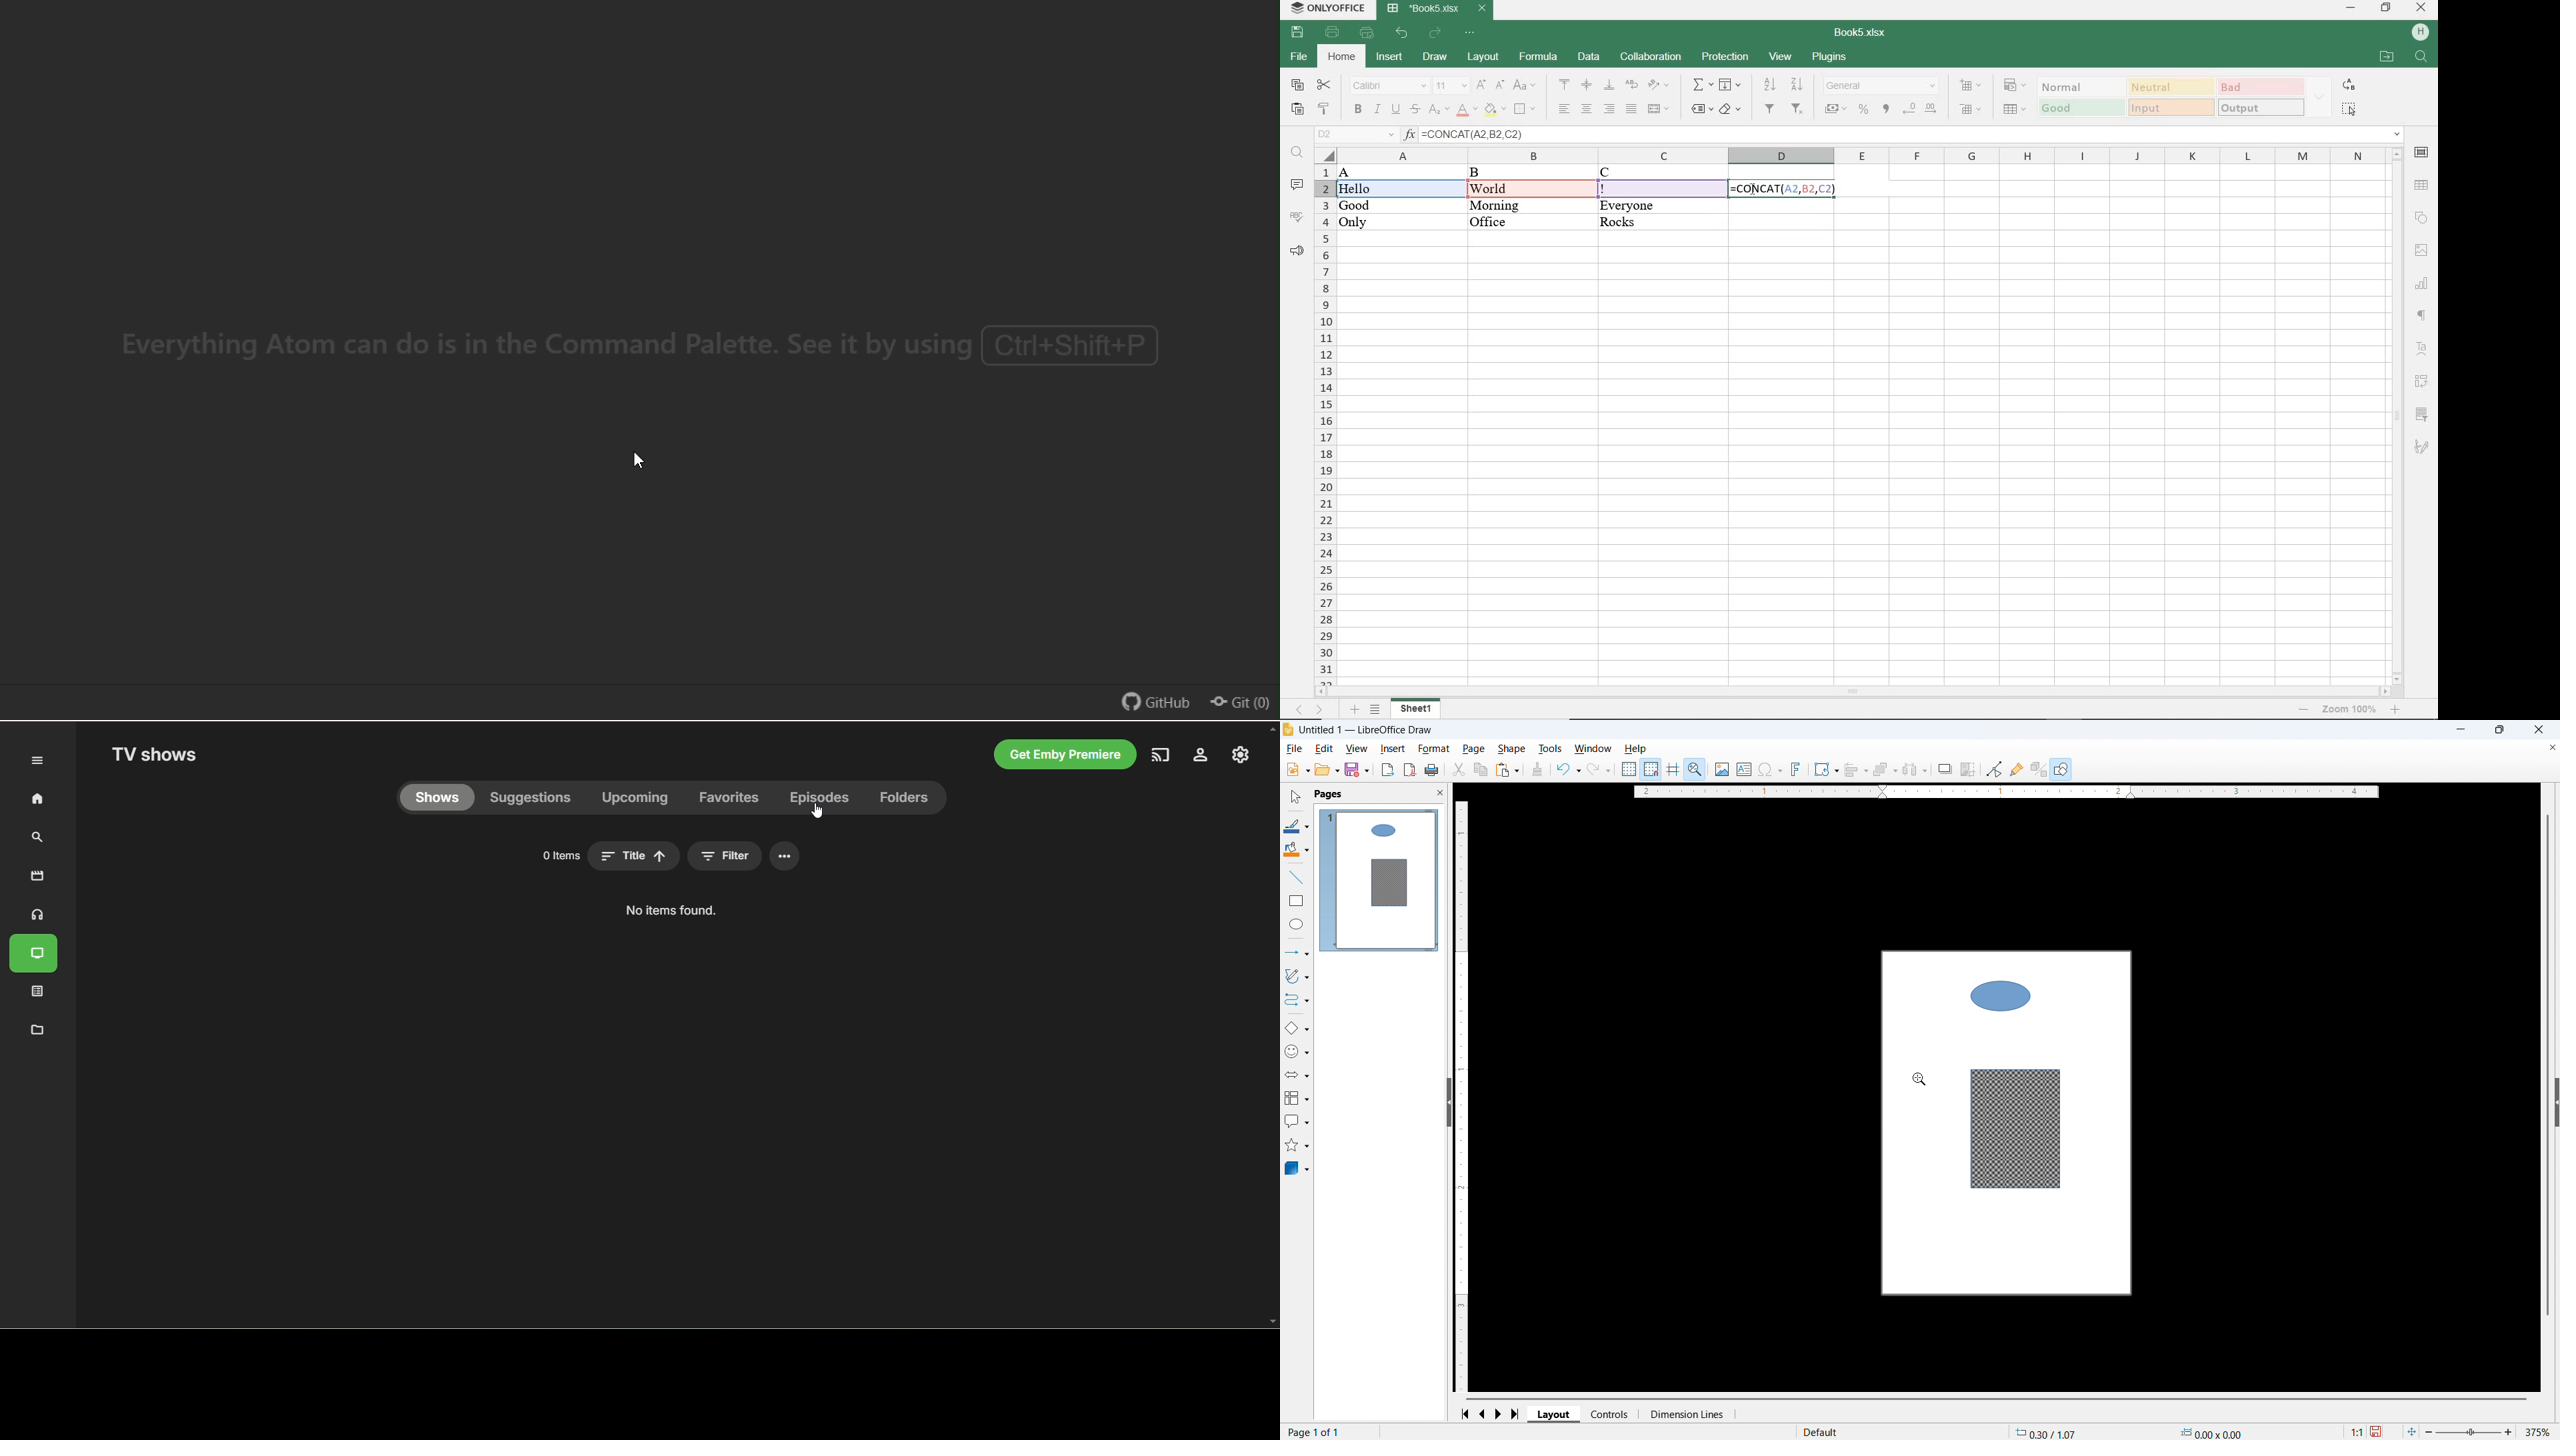 The width and height of the screenshot is (2576, 1456). I want to click on Insert , so click(1393, 749).